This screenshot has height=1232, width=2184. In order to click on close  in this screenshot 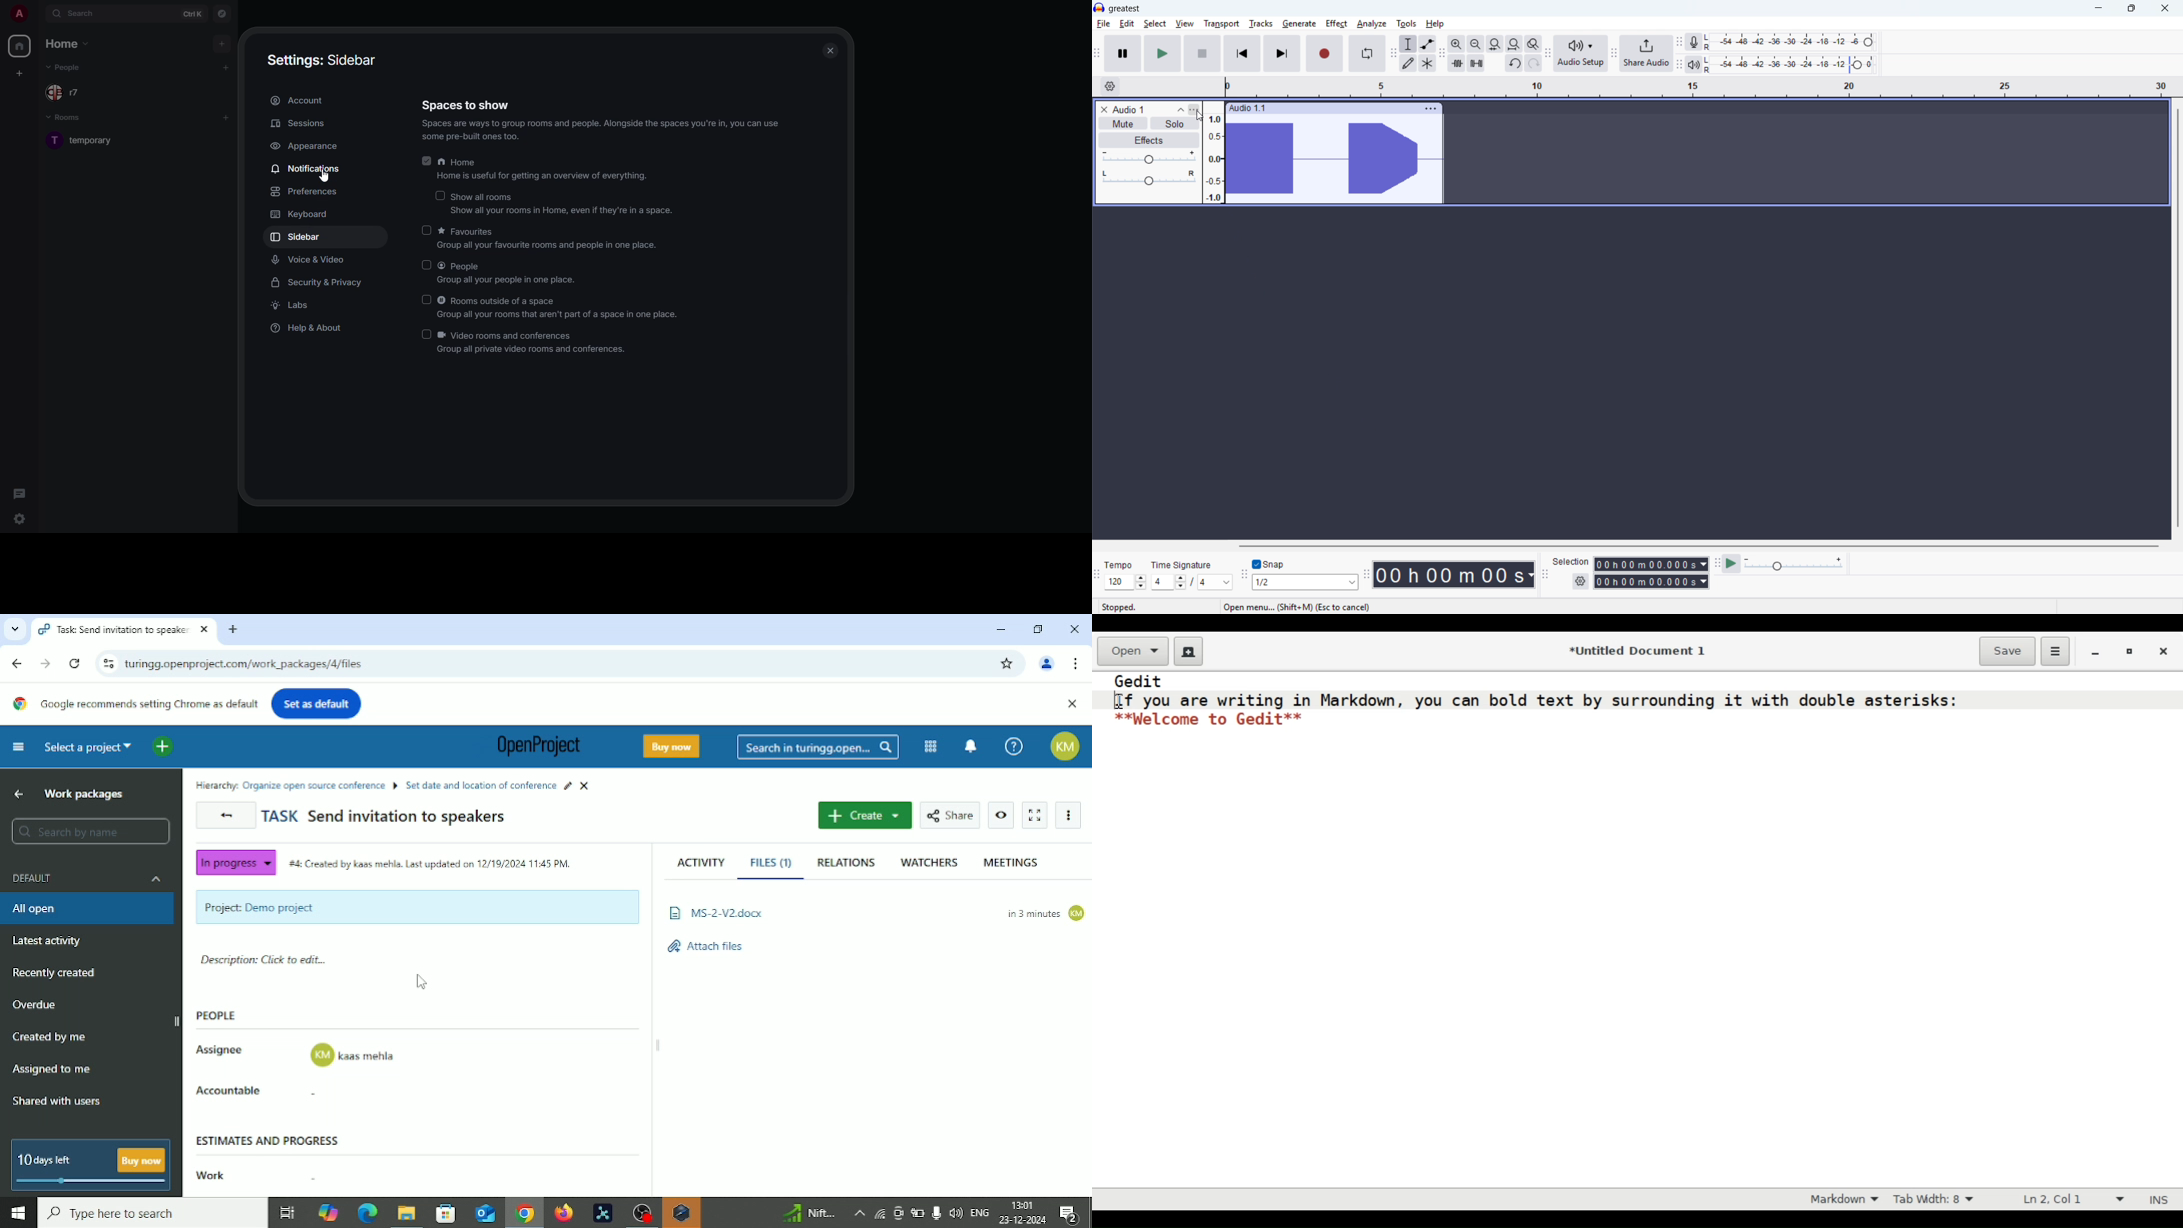, I will do `click(2165, 9)`.